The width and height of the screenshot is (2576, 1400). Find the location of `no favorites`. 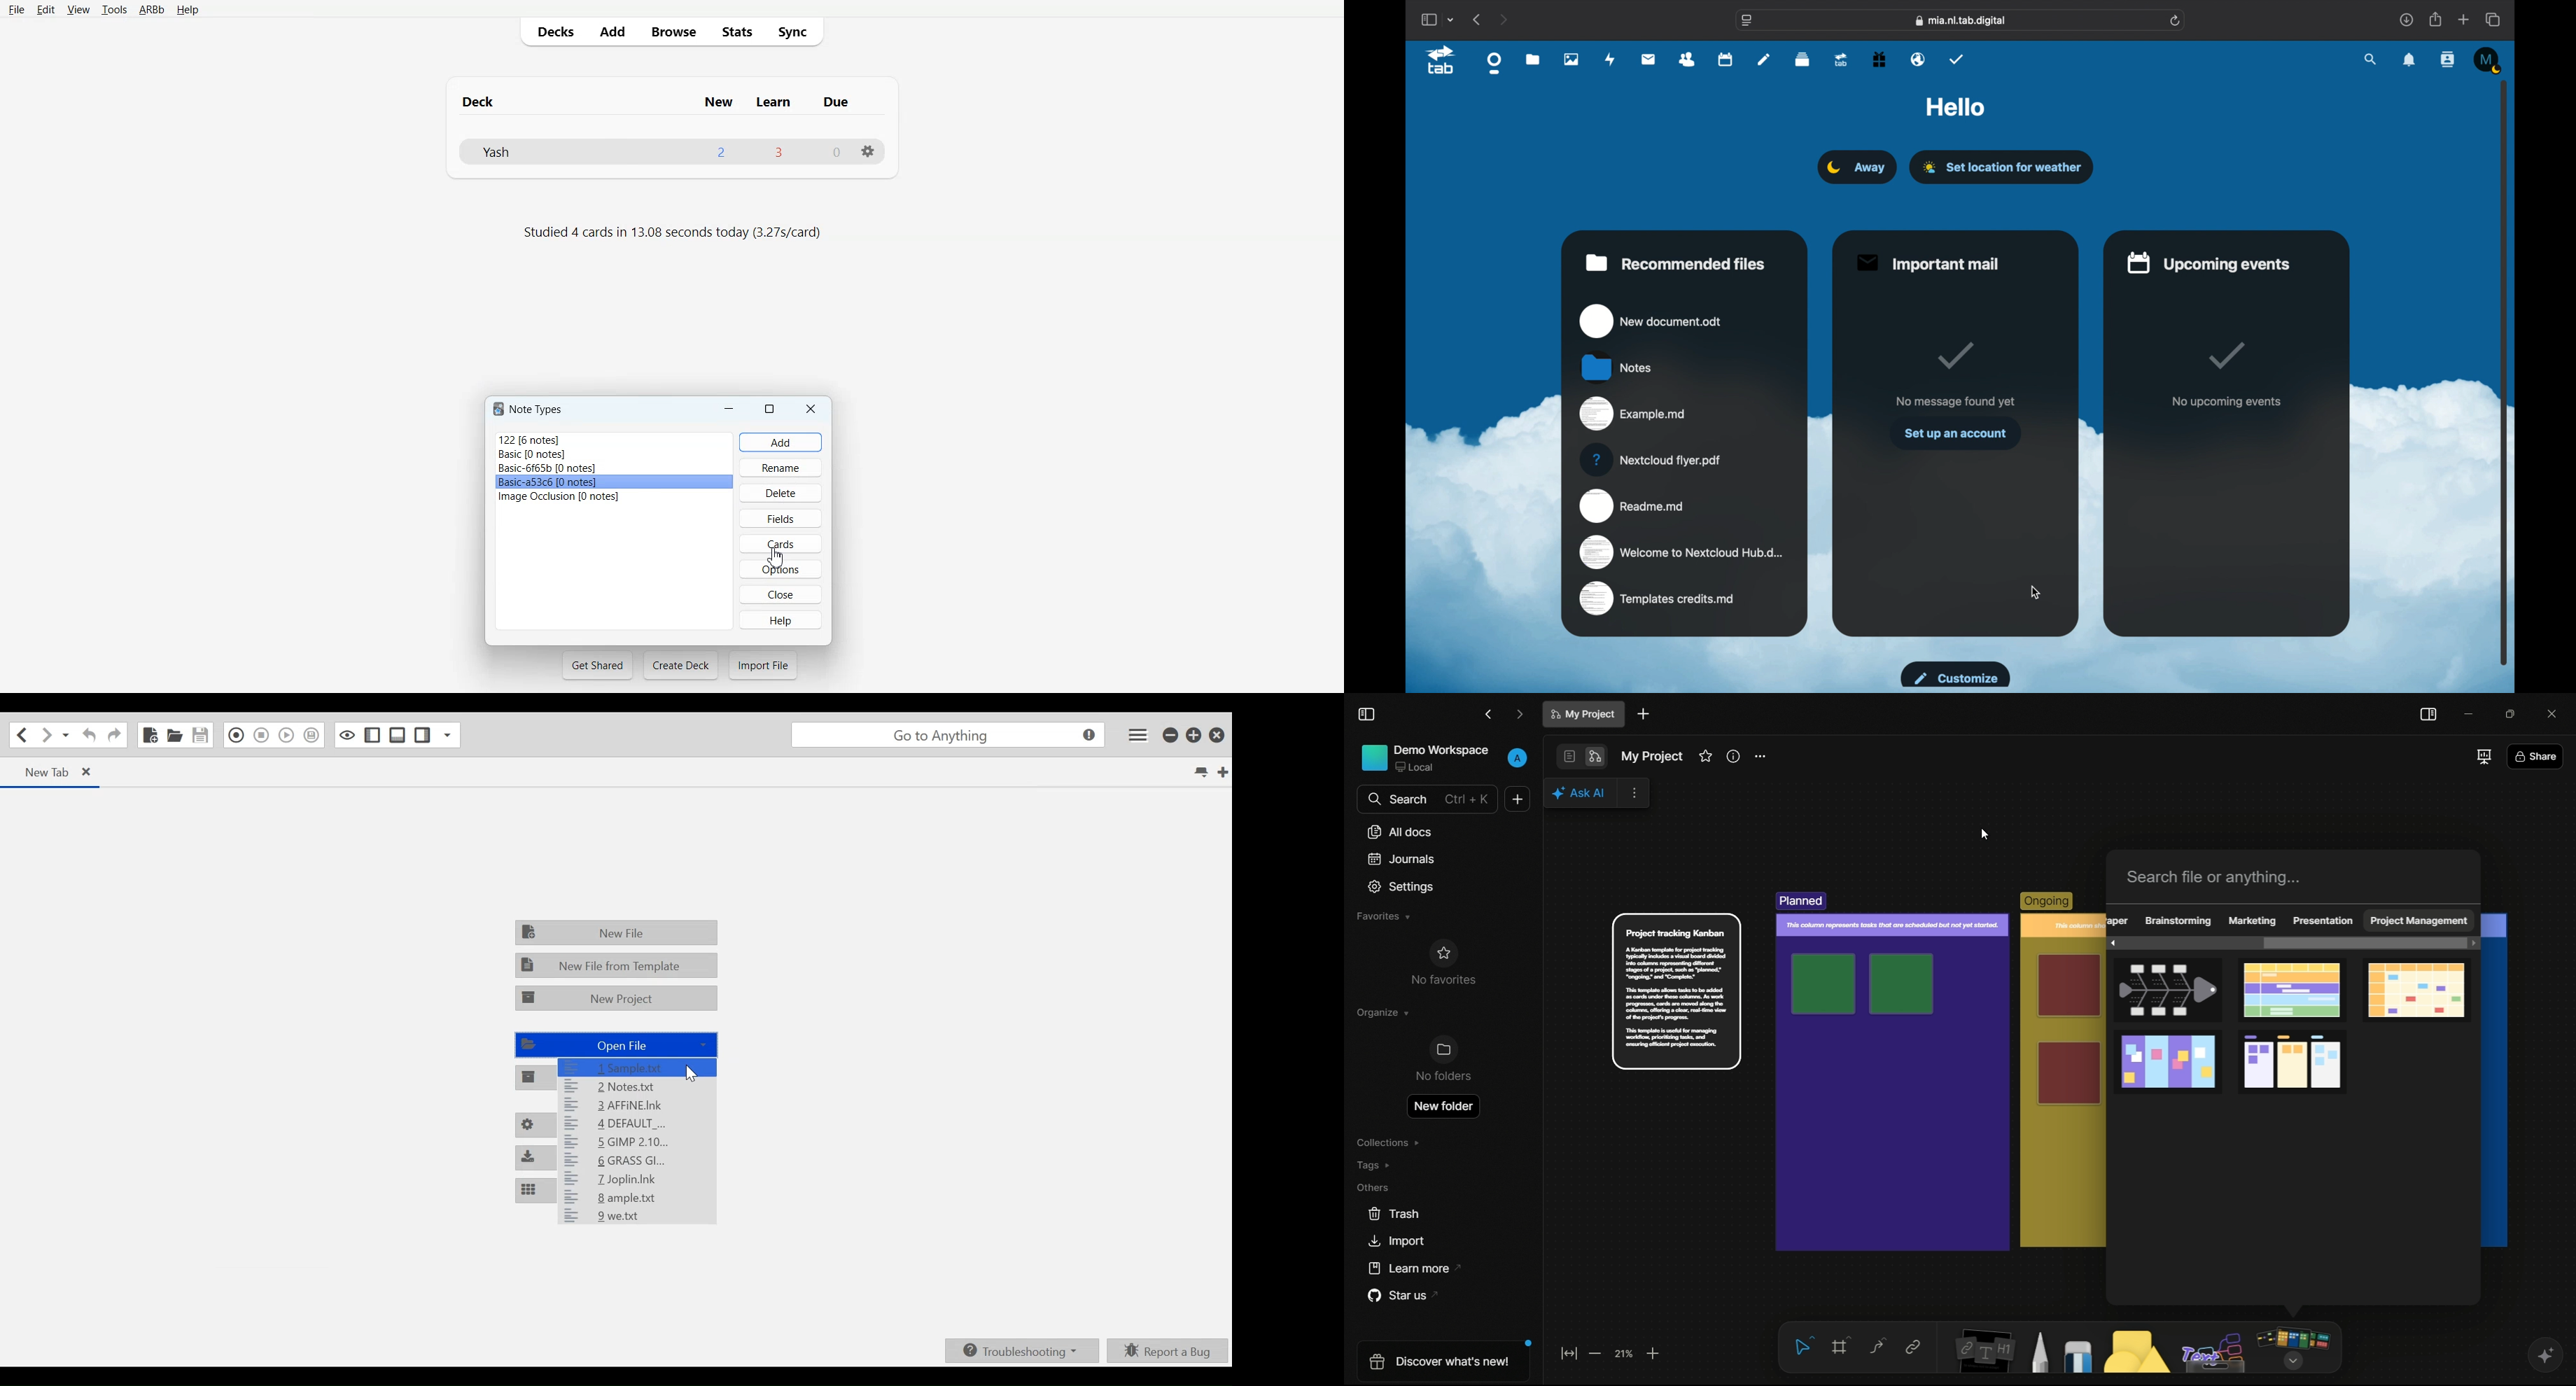

no favorites is located at coordinates (1442, 962).